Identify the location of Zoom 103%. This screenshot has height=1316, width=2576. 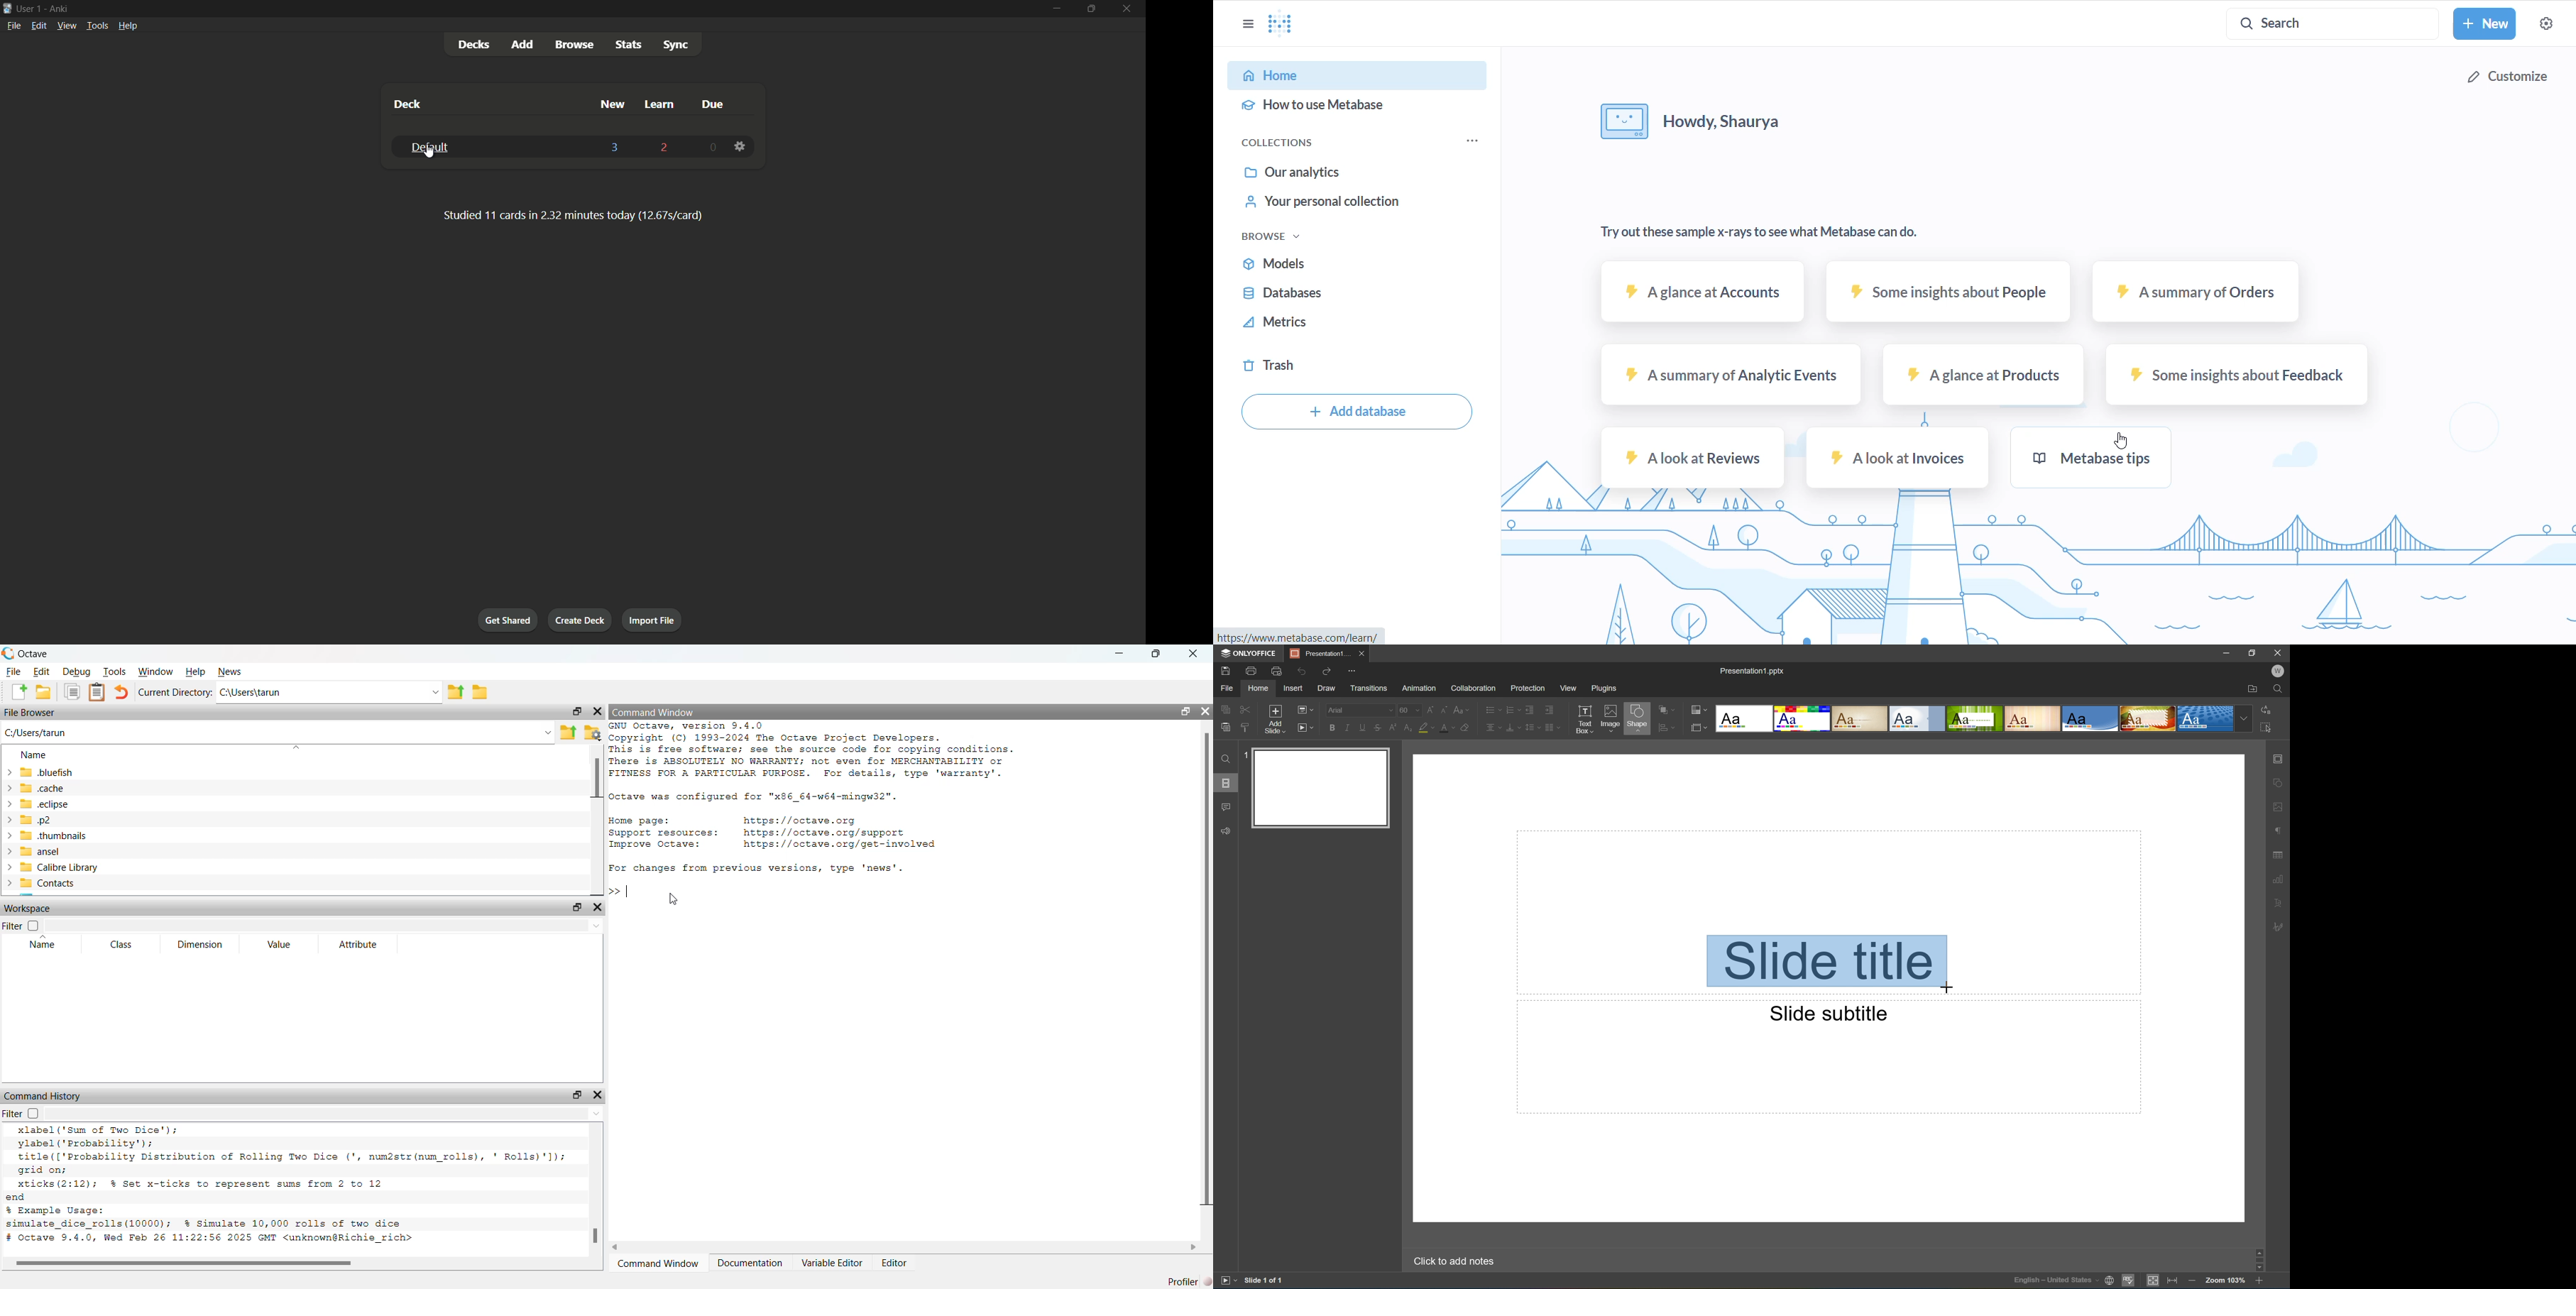
(2225, 1280).